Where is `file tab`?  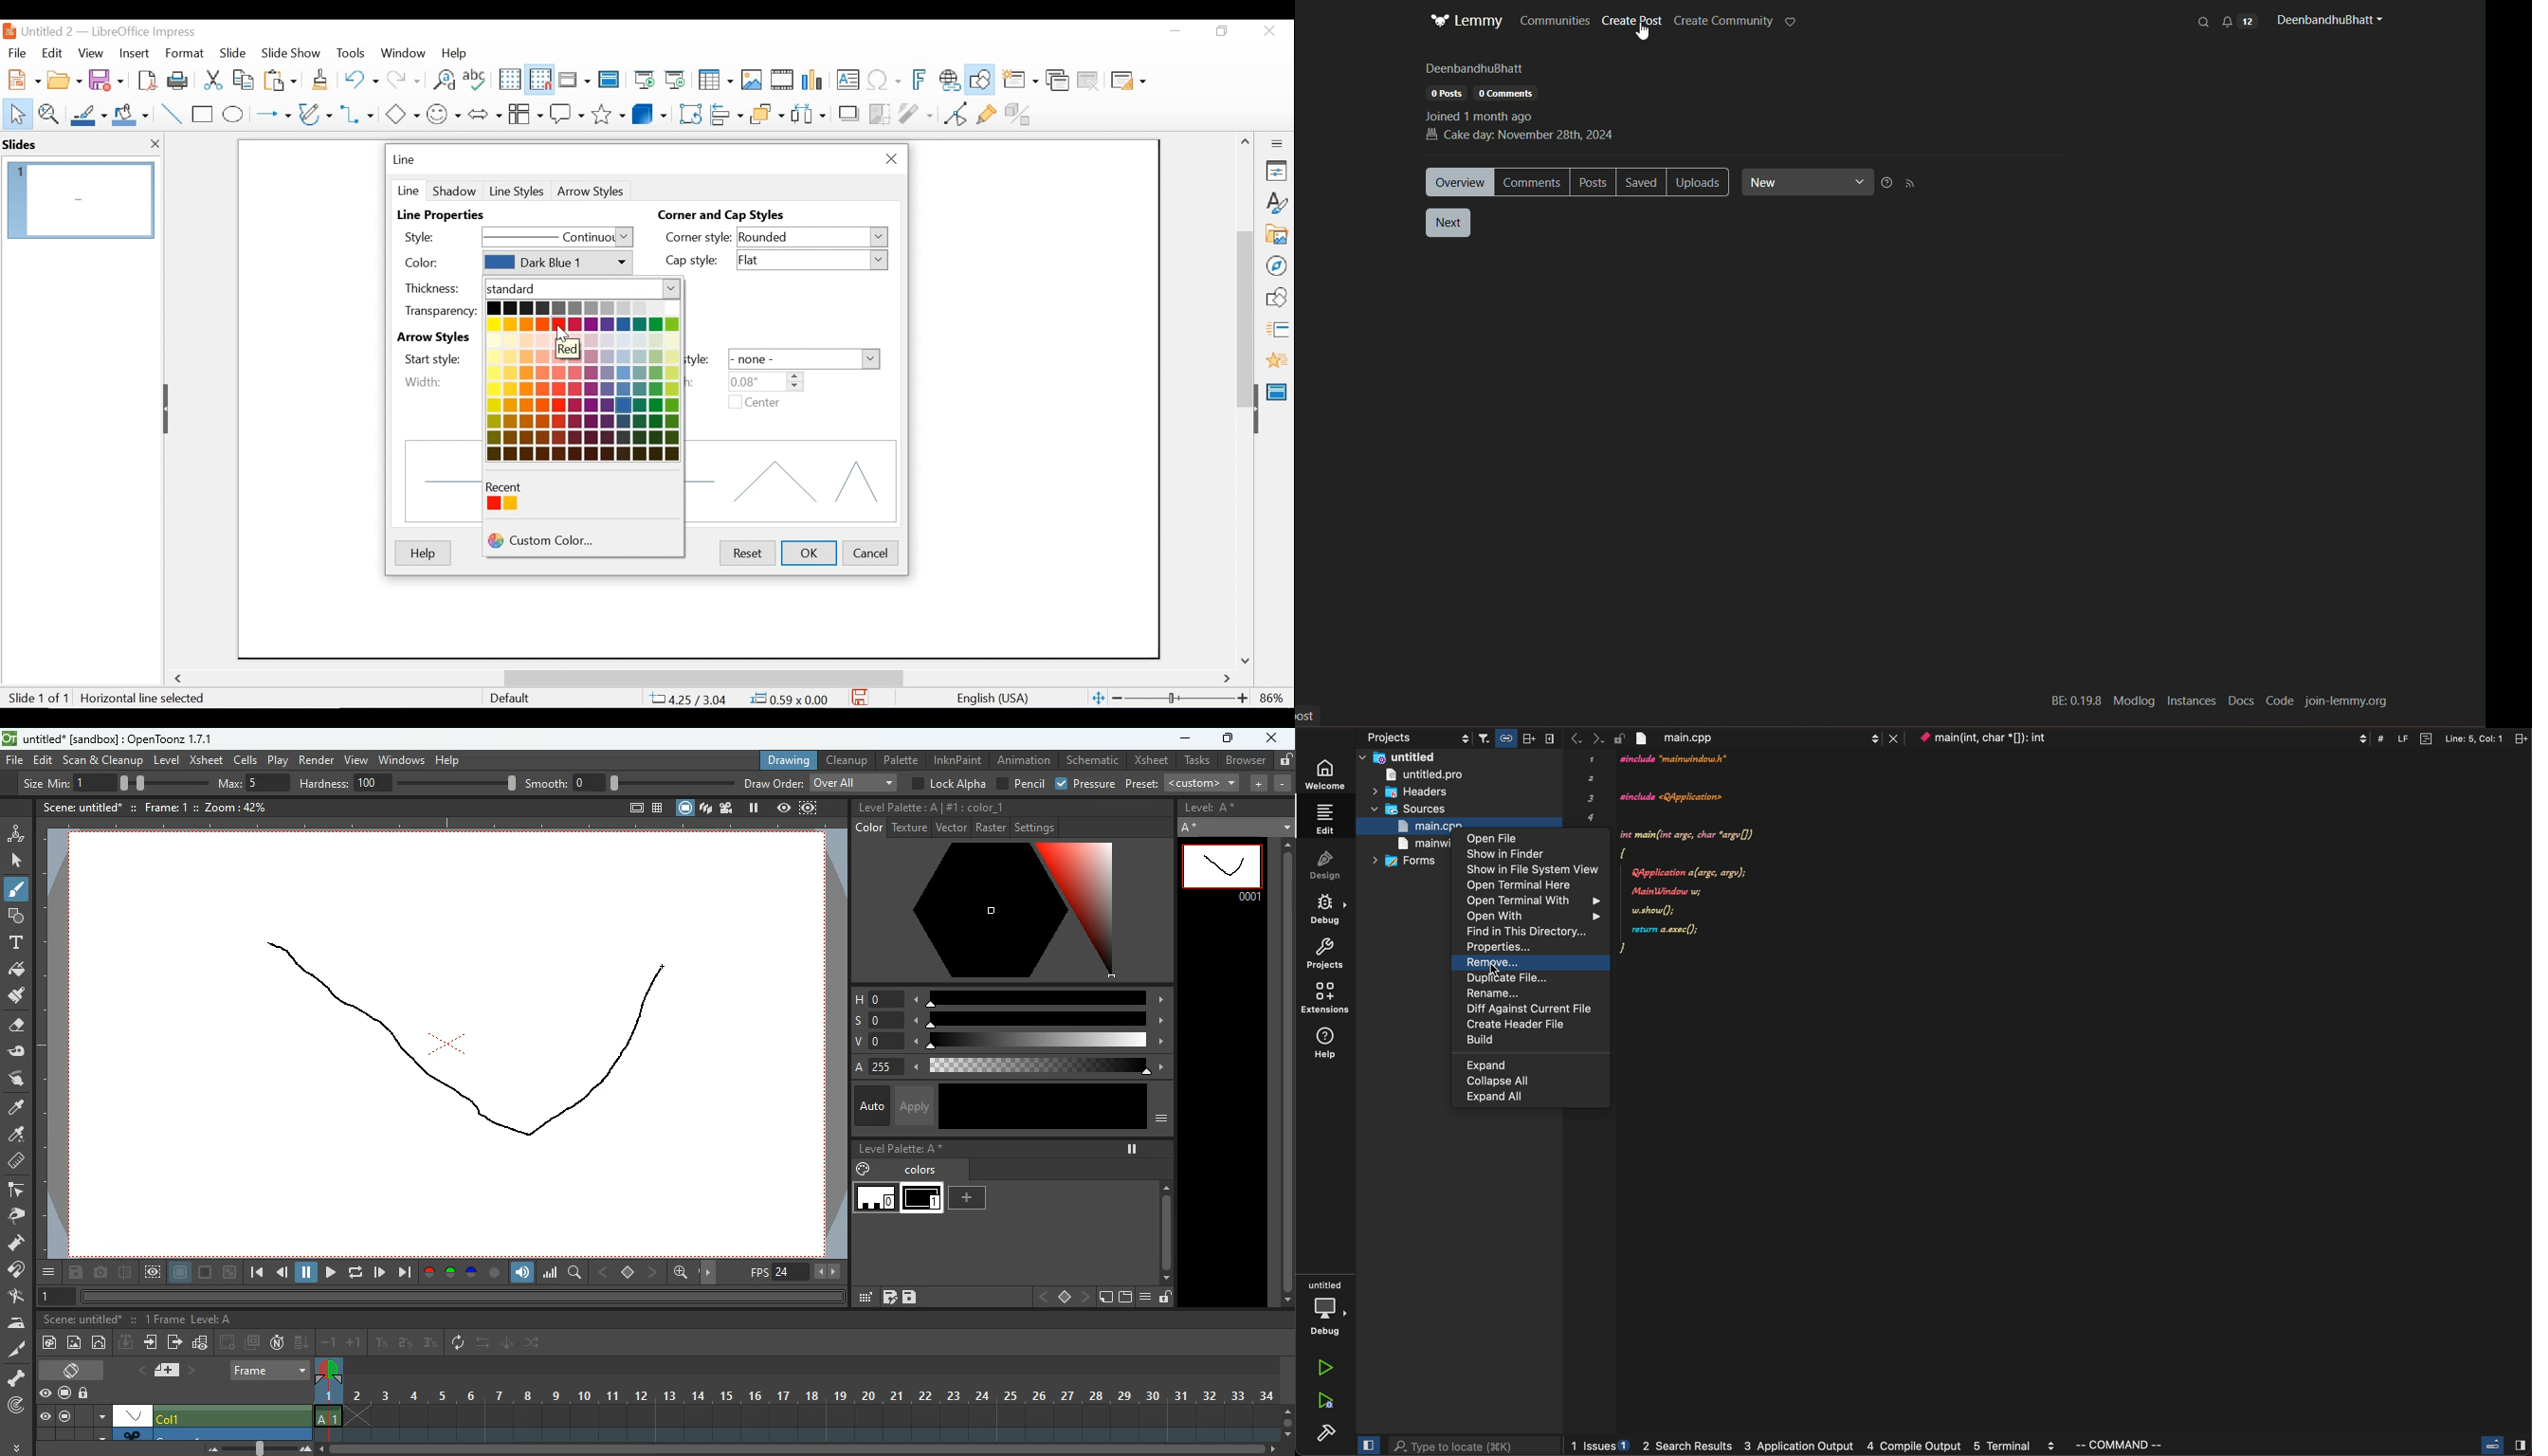 file tab is located at coordinates (1759, 739).